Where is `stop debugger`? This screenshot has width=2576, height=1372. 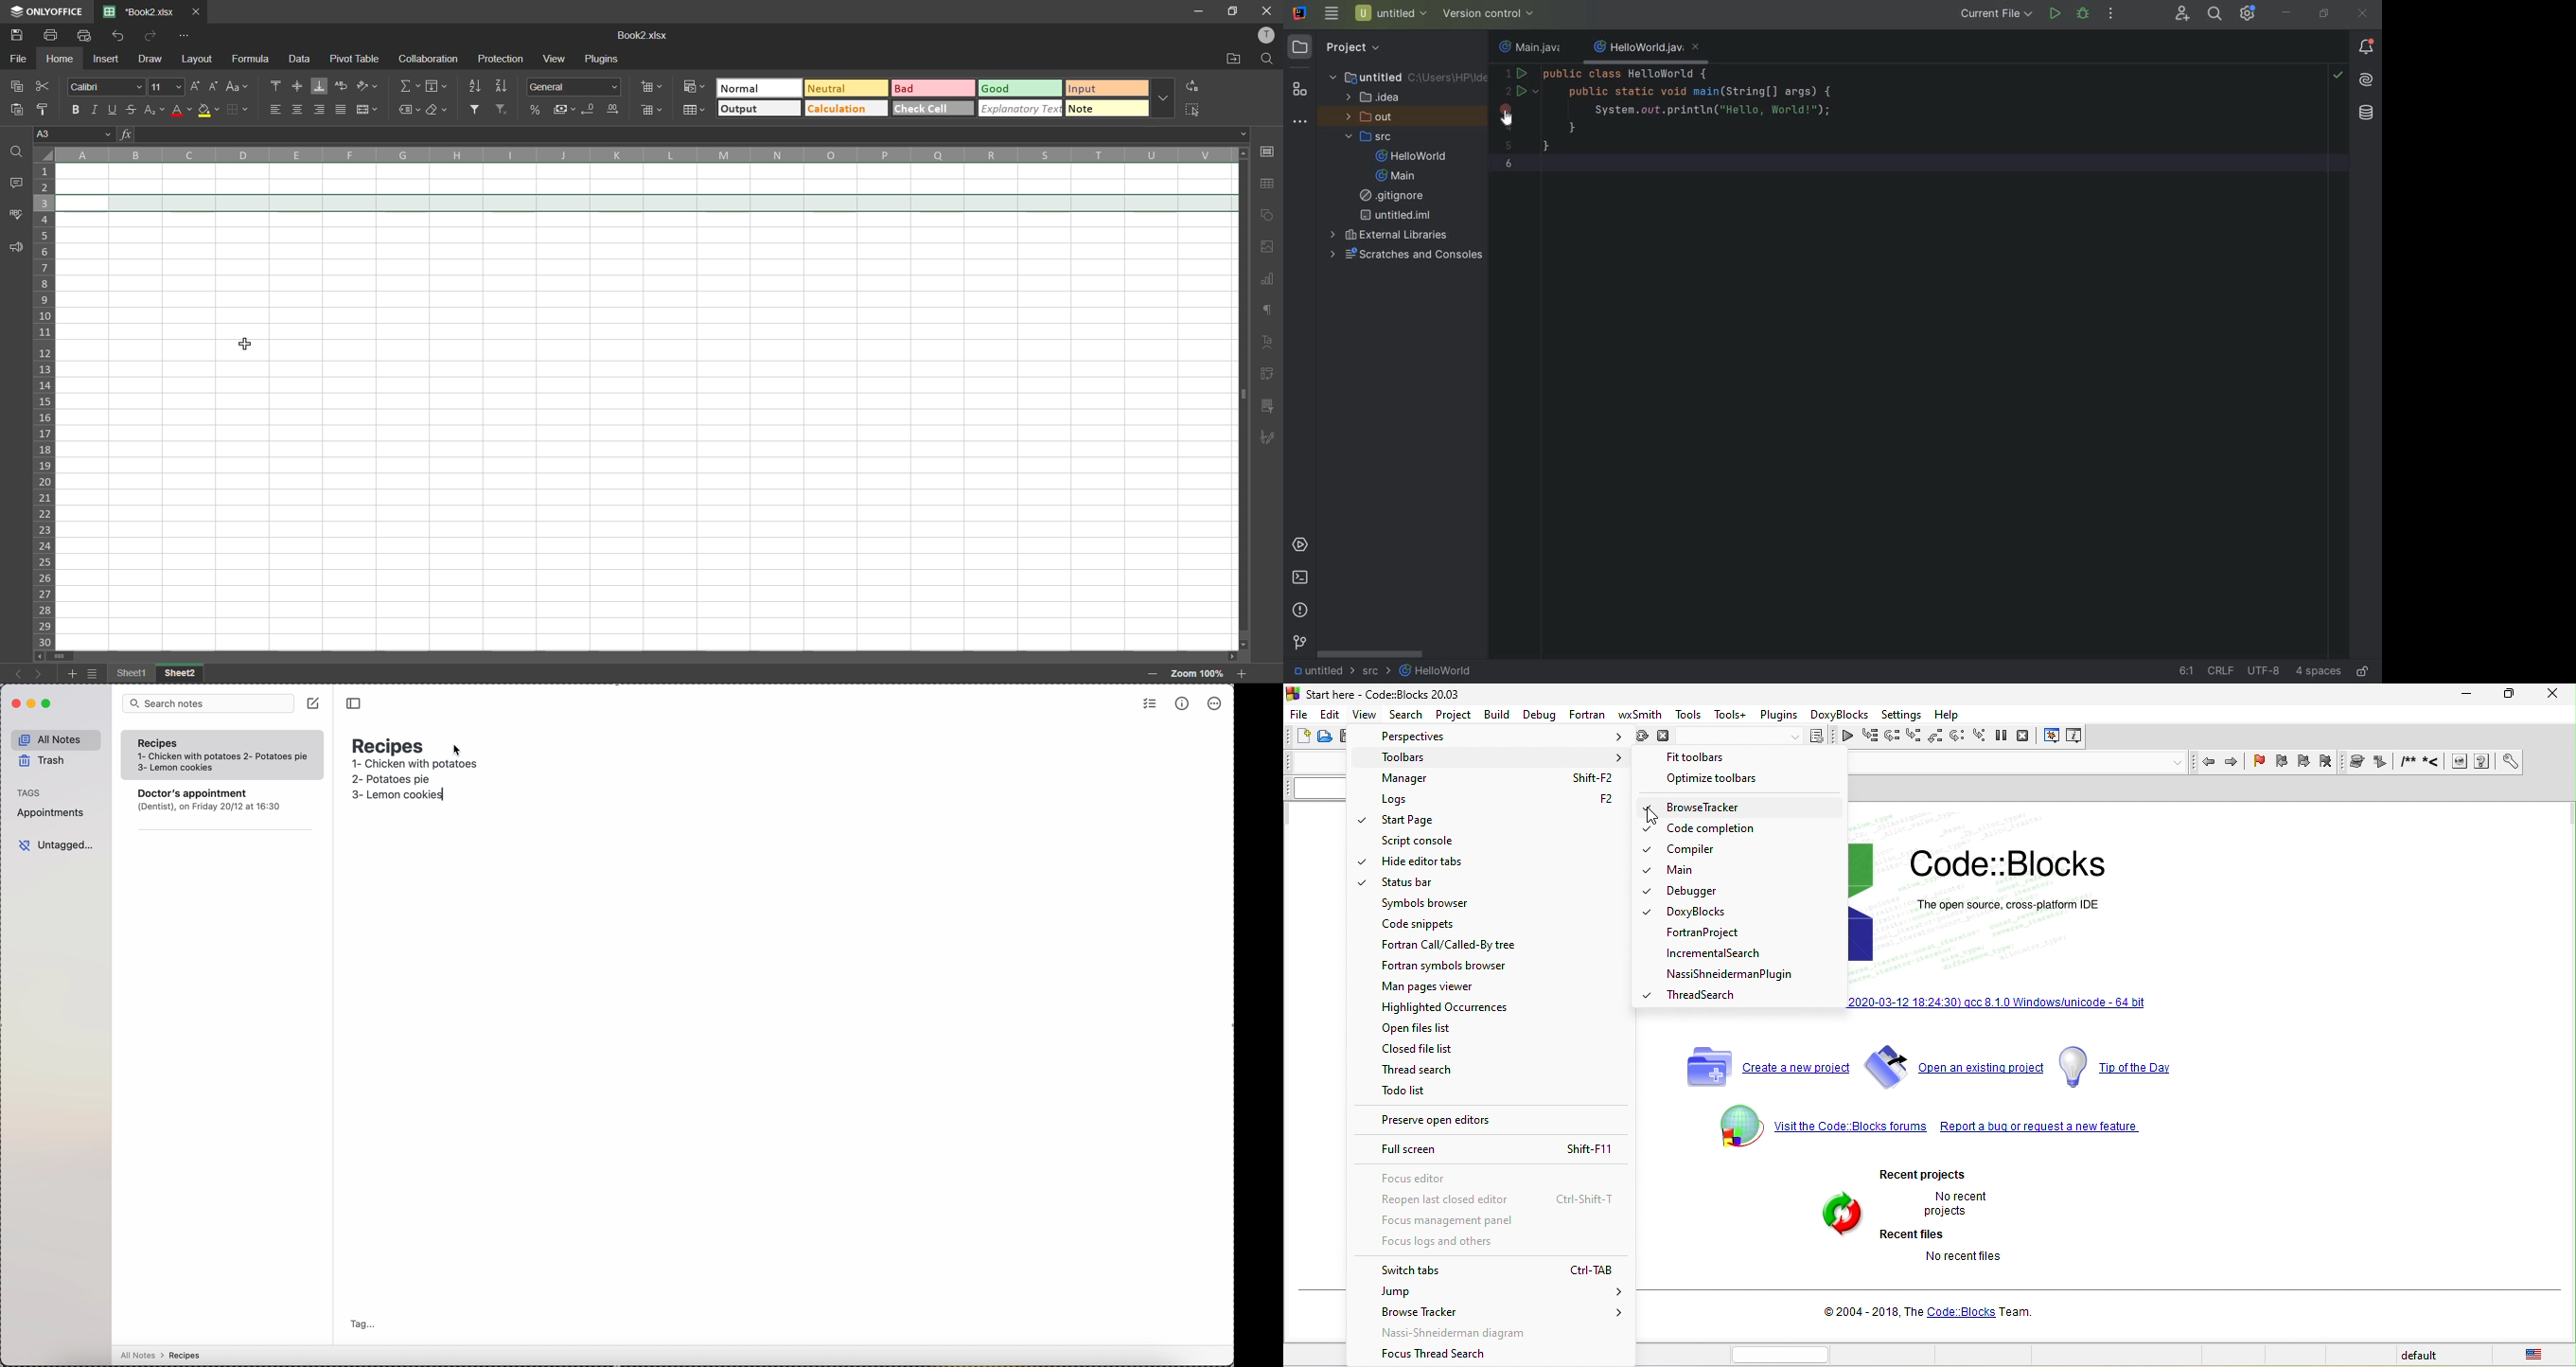
stop debugger is located at coordinates (2028, 736).